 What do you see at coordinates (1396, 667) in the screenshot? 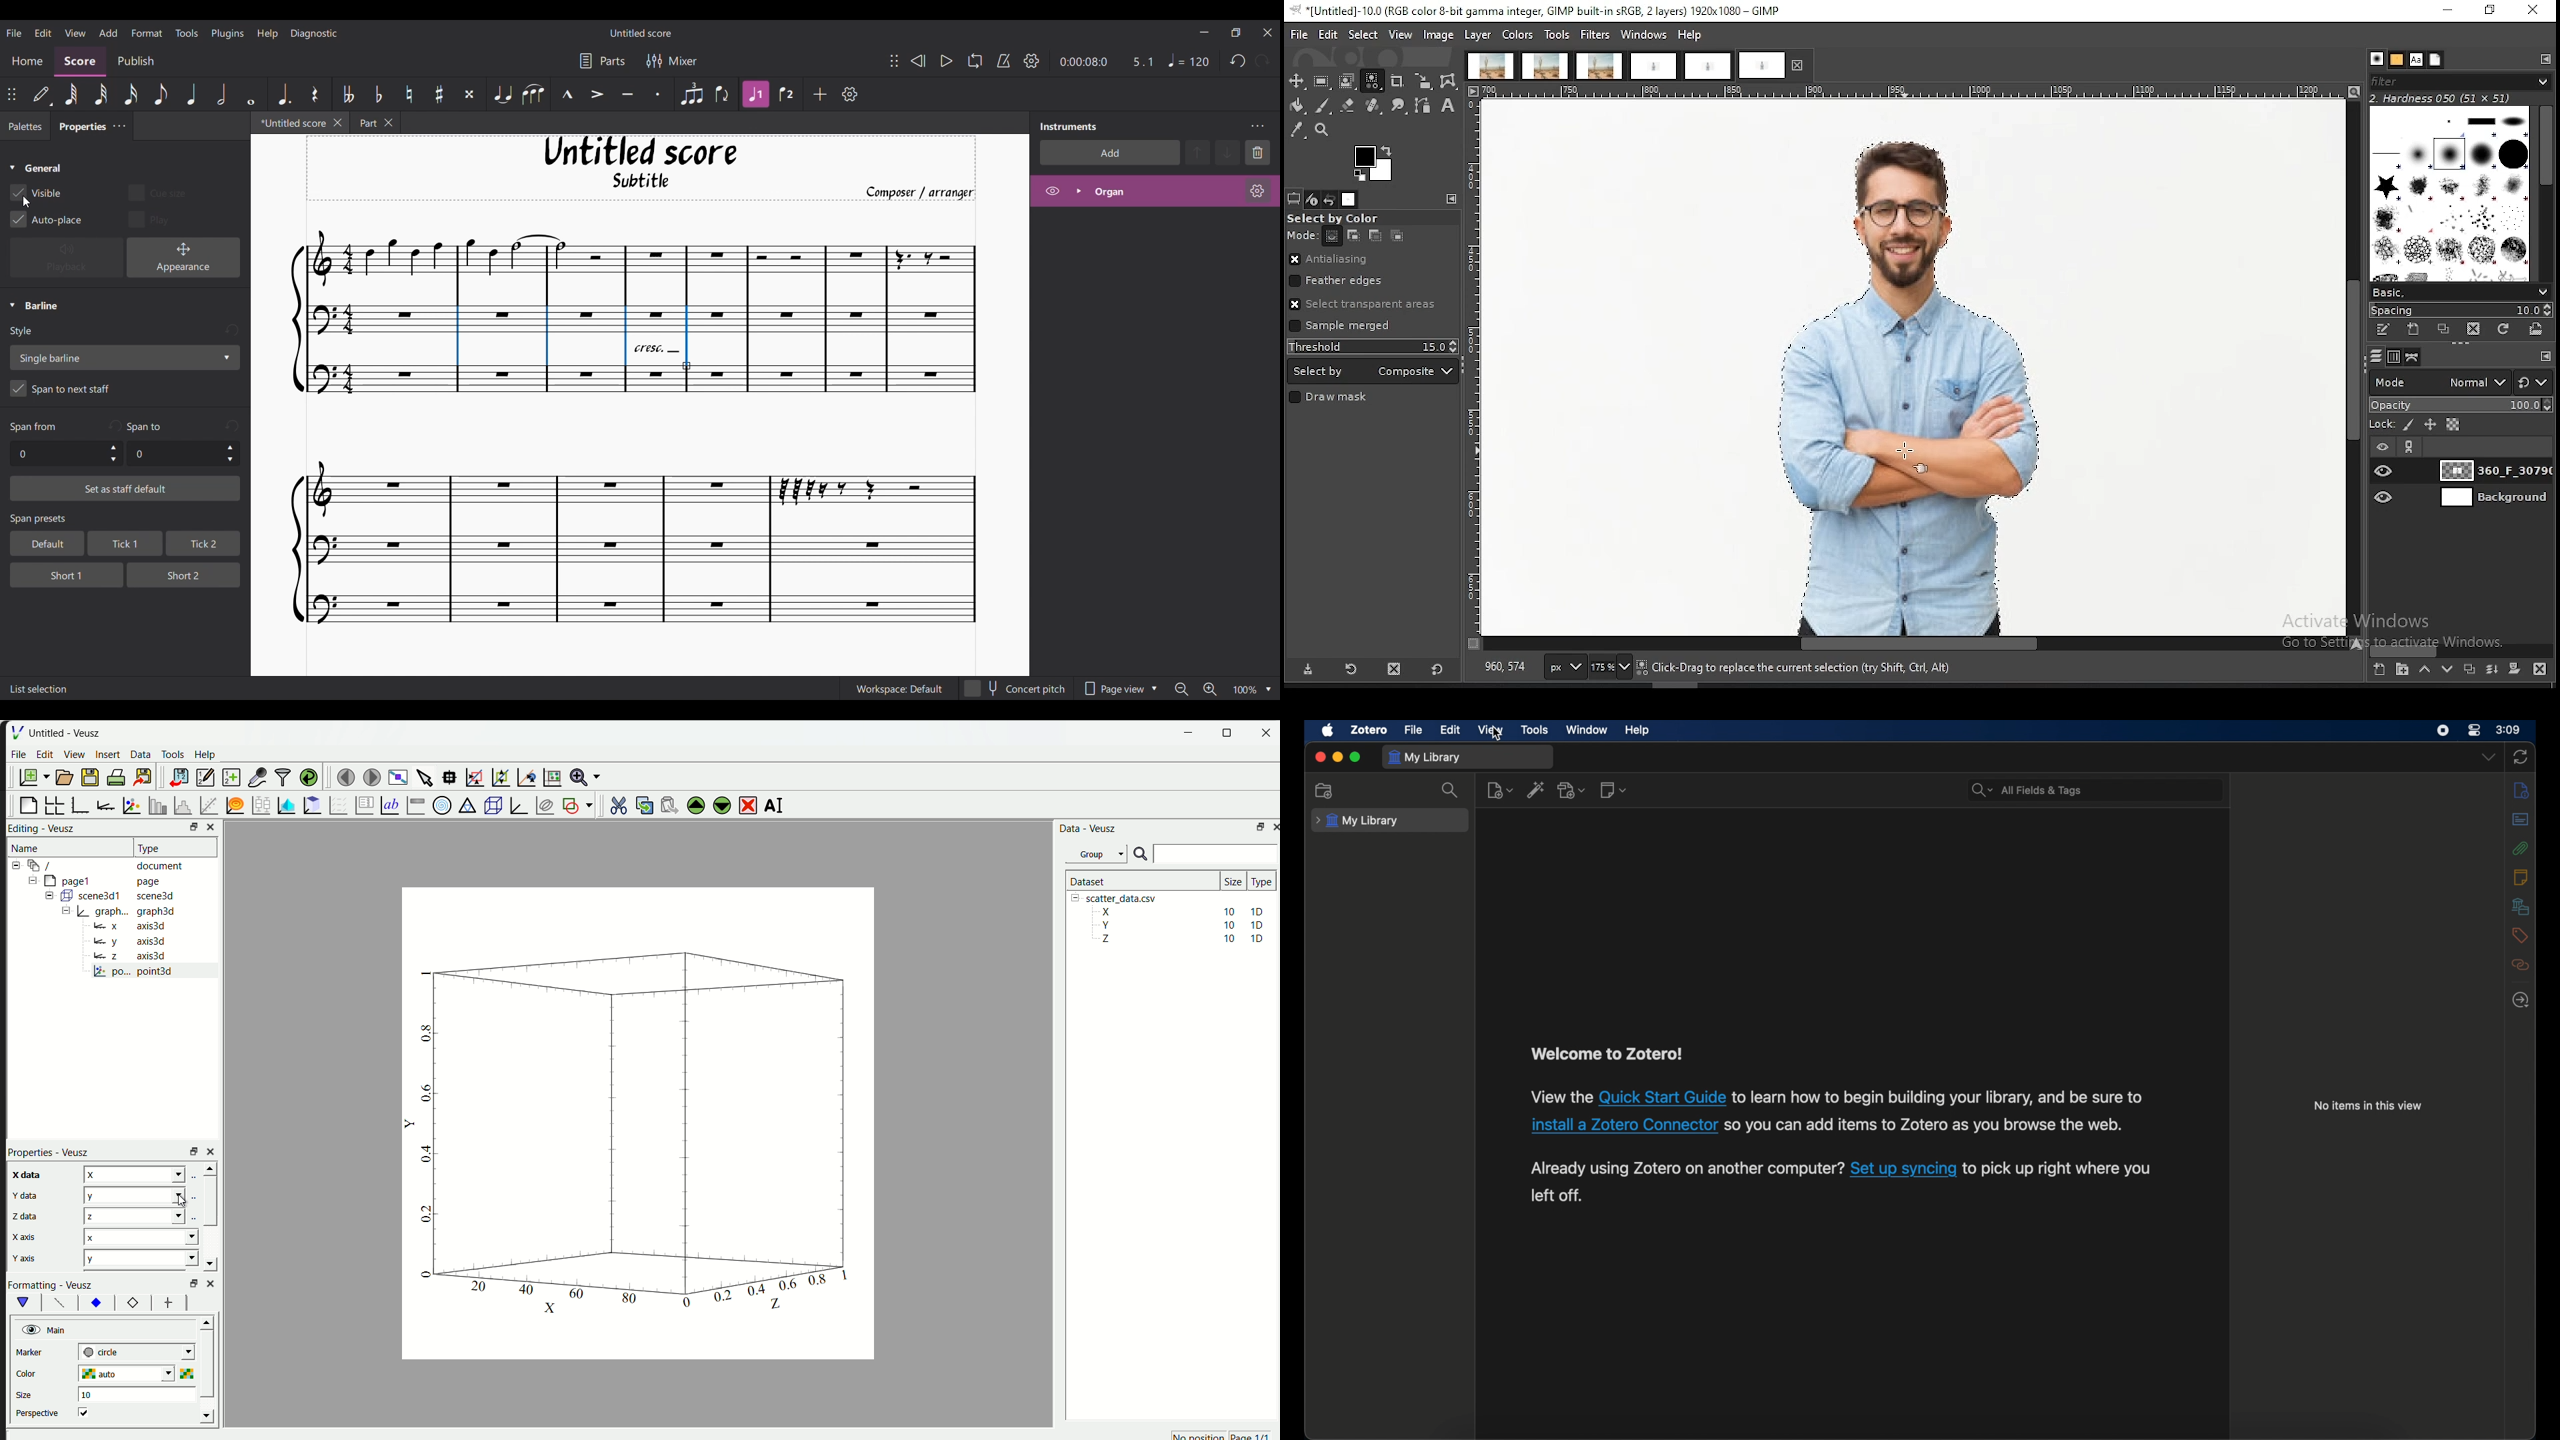
I see `delete tool preset` at bounding box center [1396, 667].